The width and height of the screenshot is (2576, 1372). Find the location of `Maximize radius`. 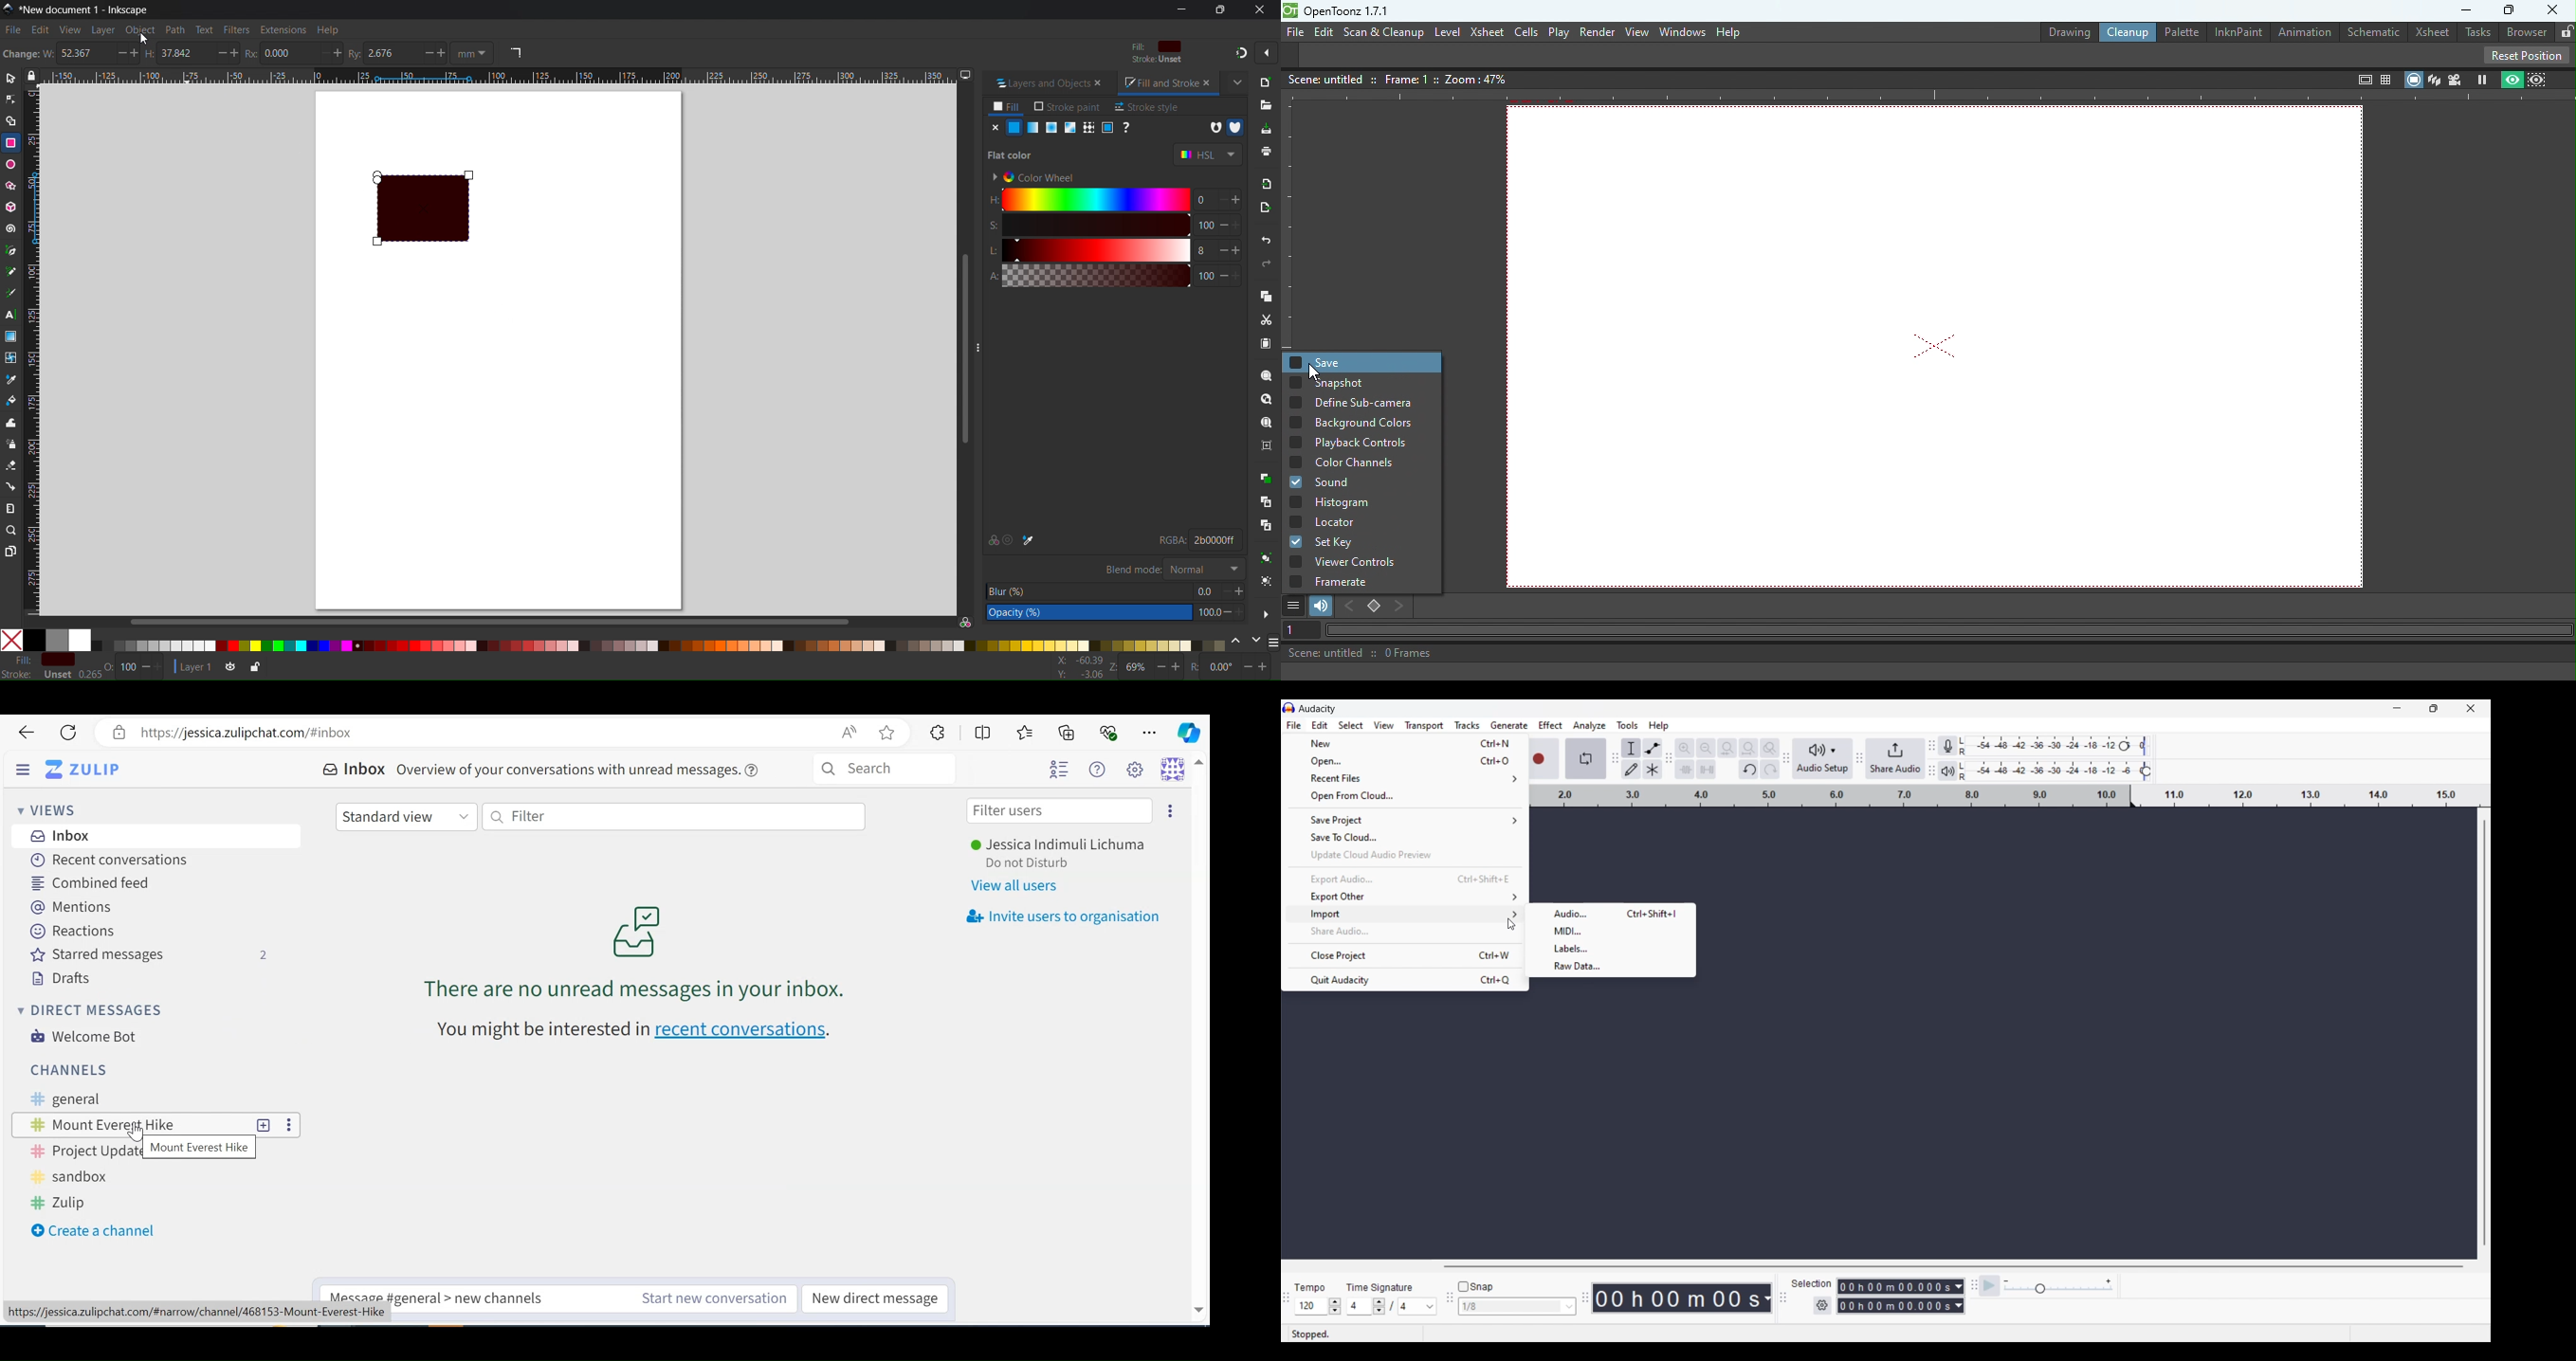

Maximize radius is located at coordinates (444, 54).